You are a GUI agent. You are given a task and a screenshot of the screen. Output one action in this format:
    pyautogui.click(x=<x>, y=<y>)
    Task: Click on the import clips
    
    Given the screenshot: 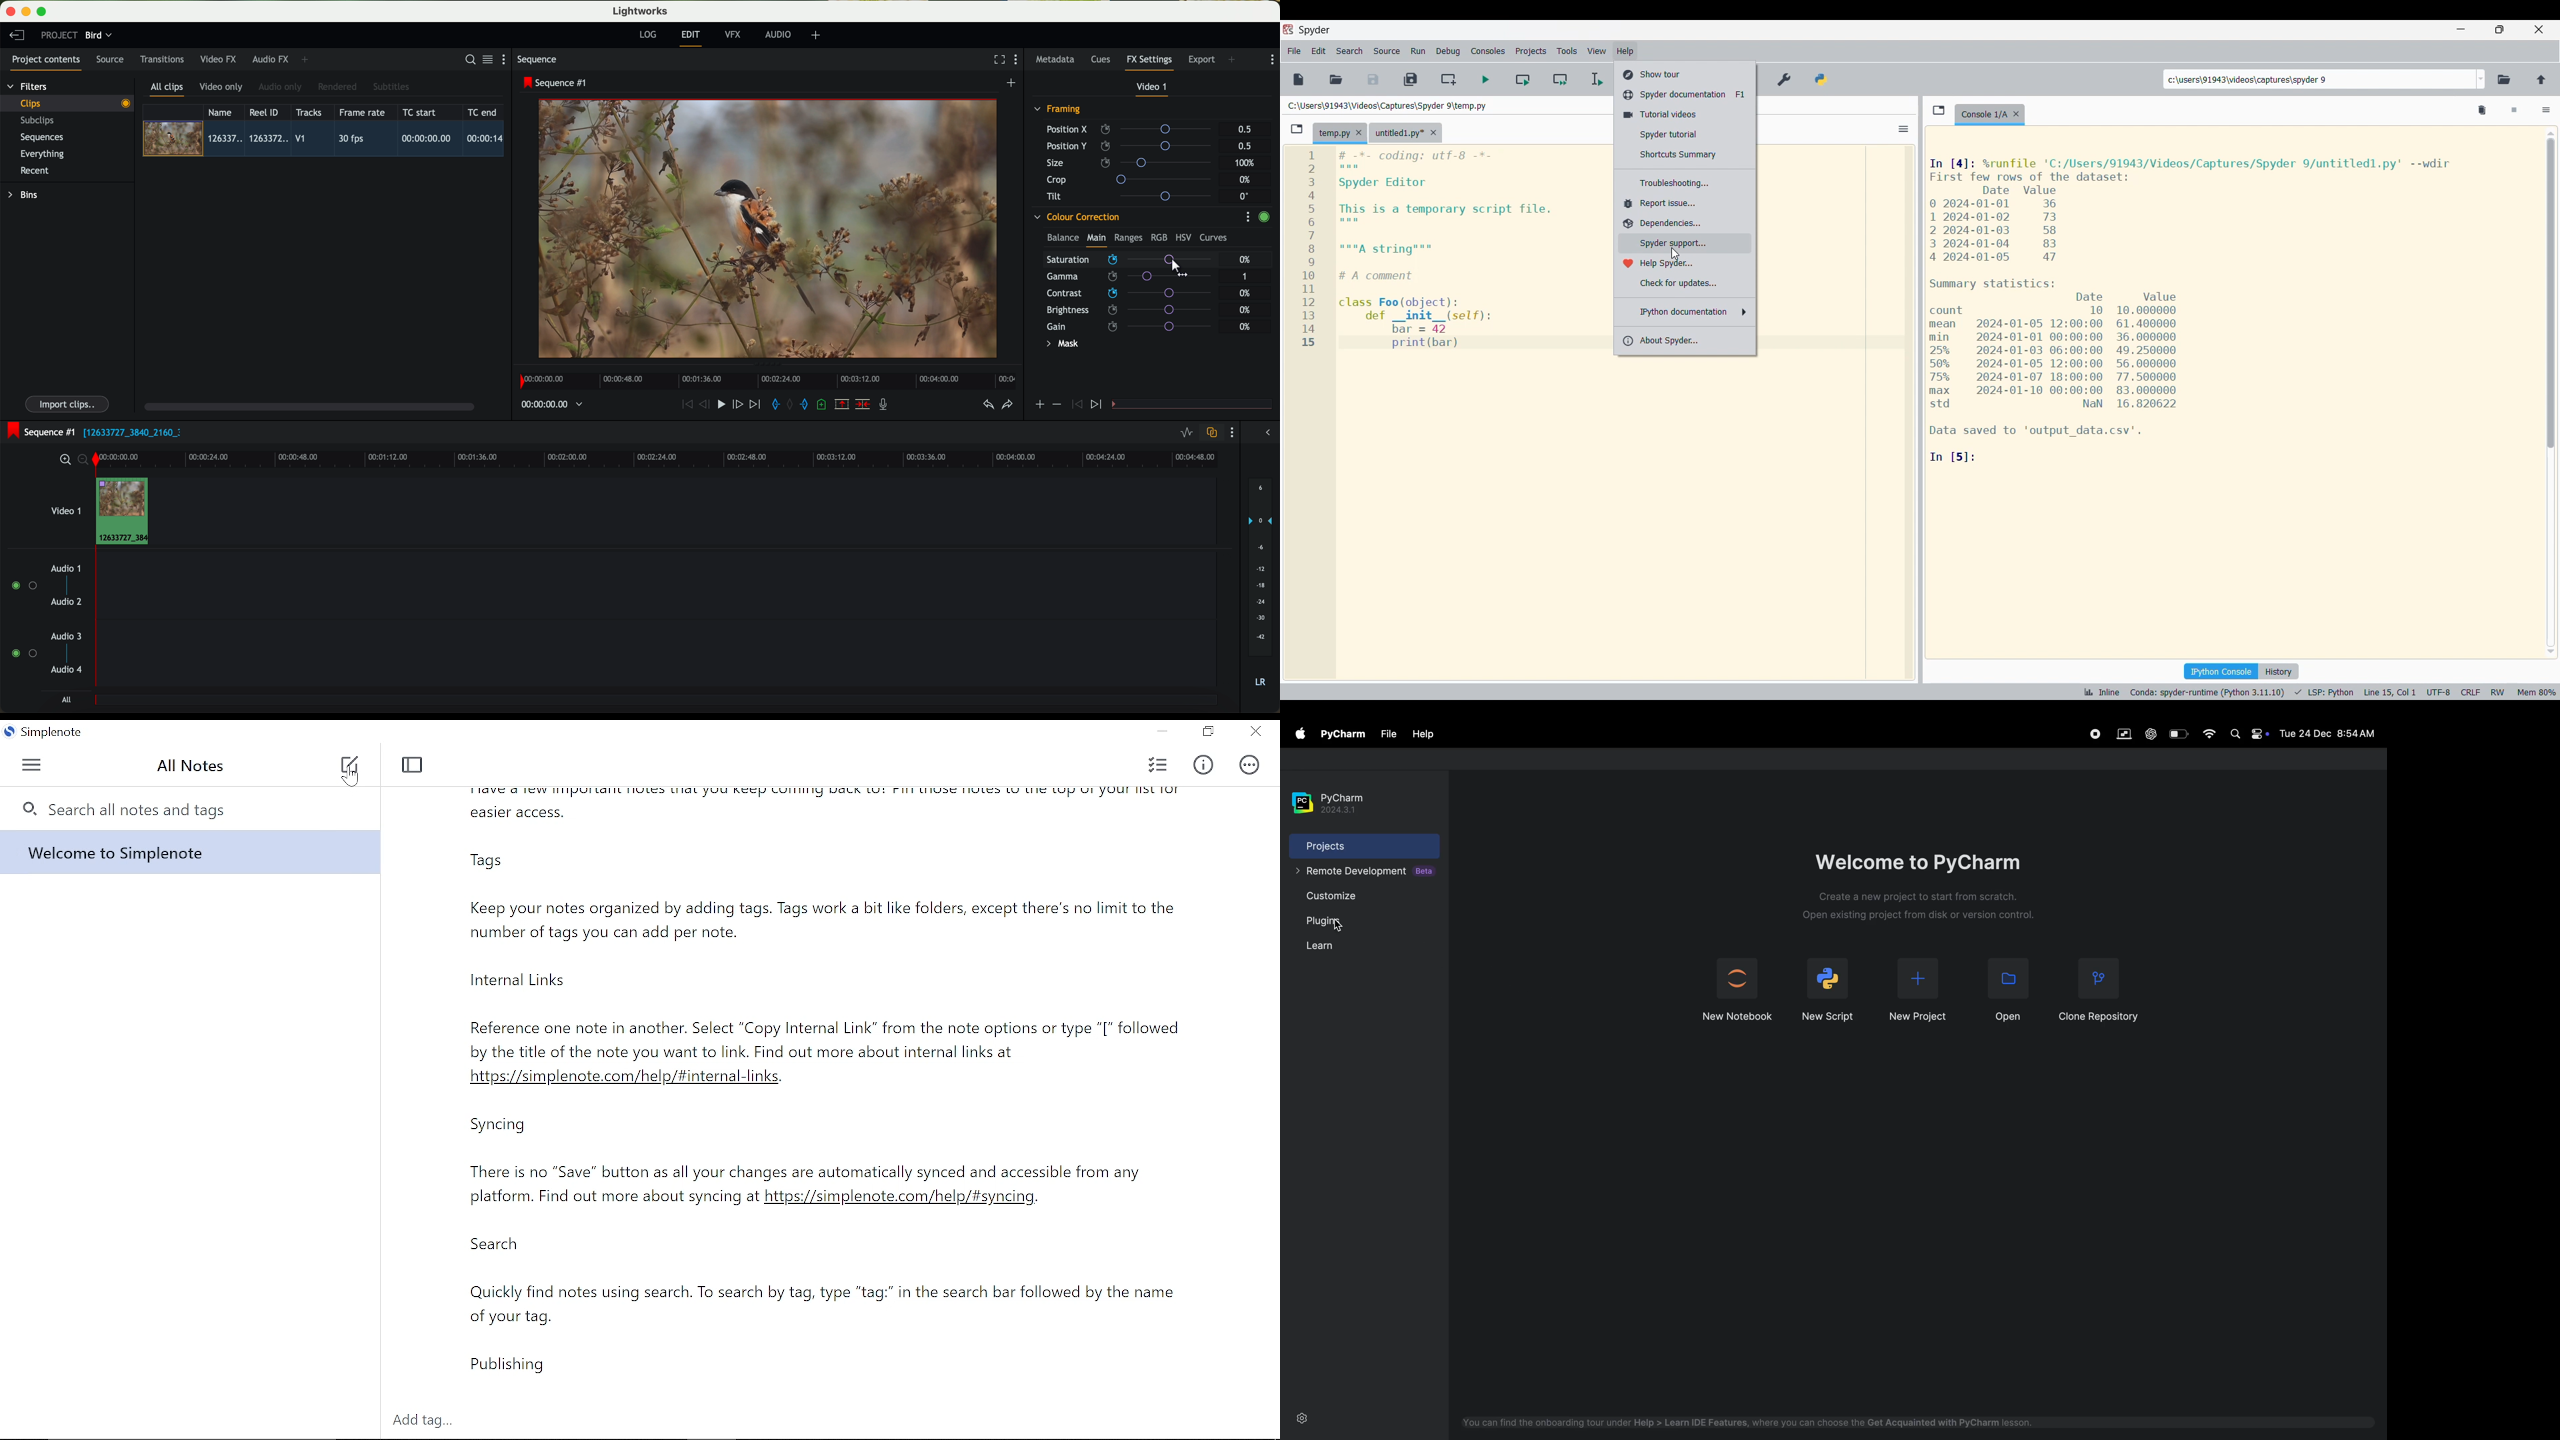 What is the action you would take?
    pyautogui.click(x=68, y=403)
    